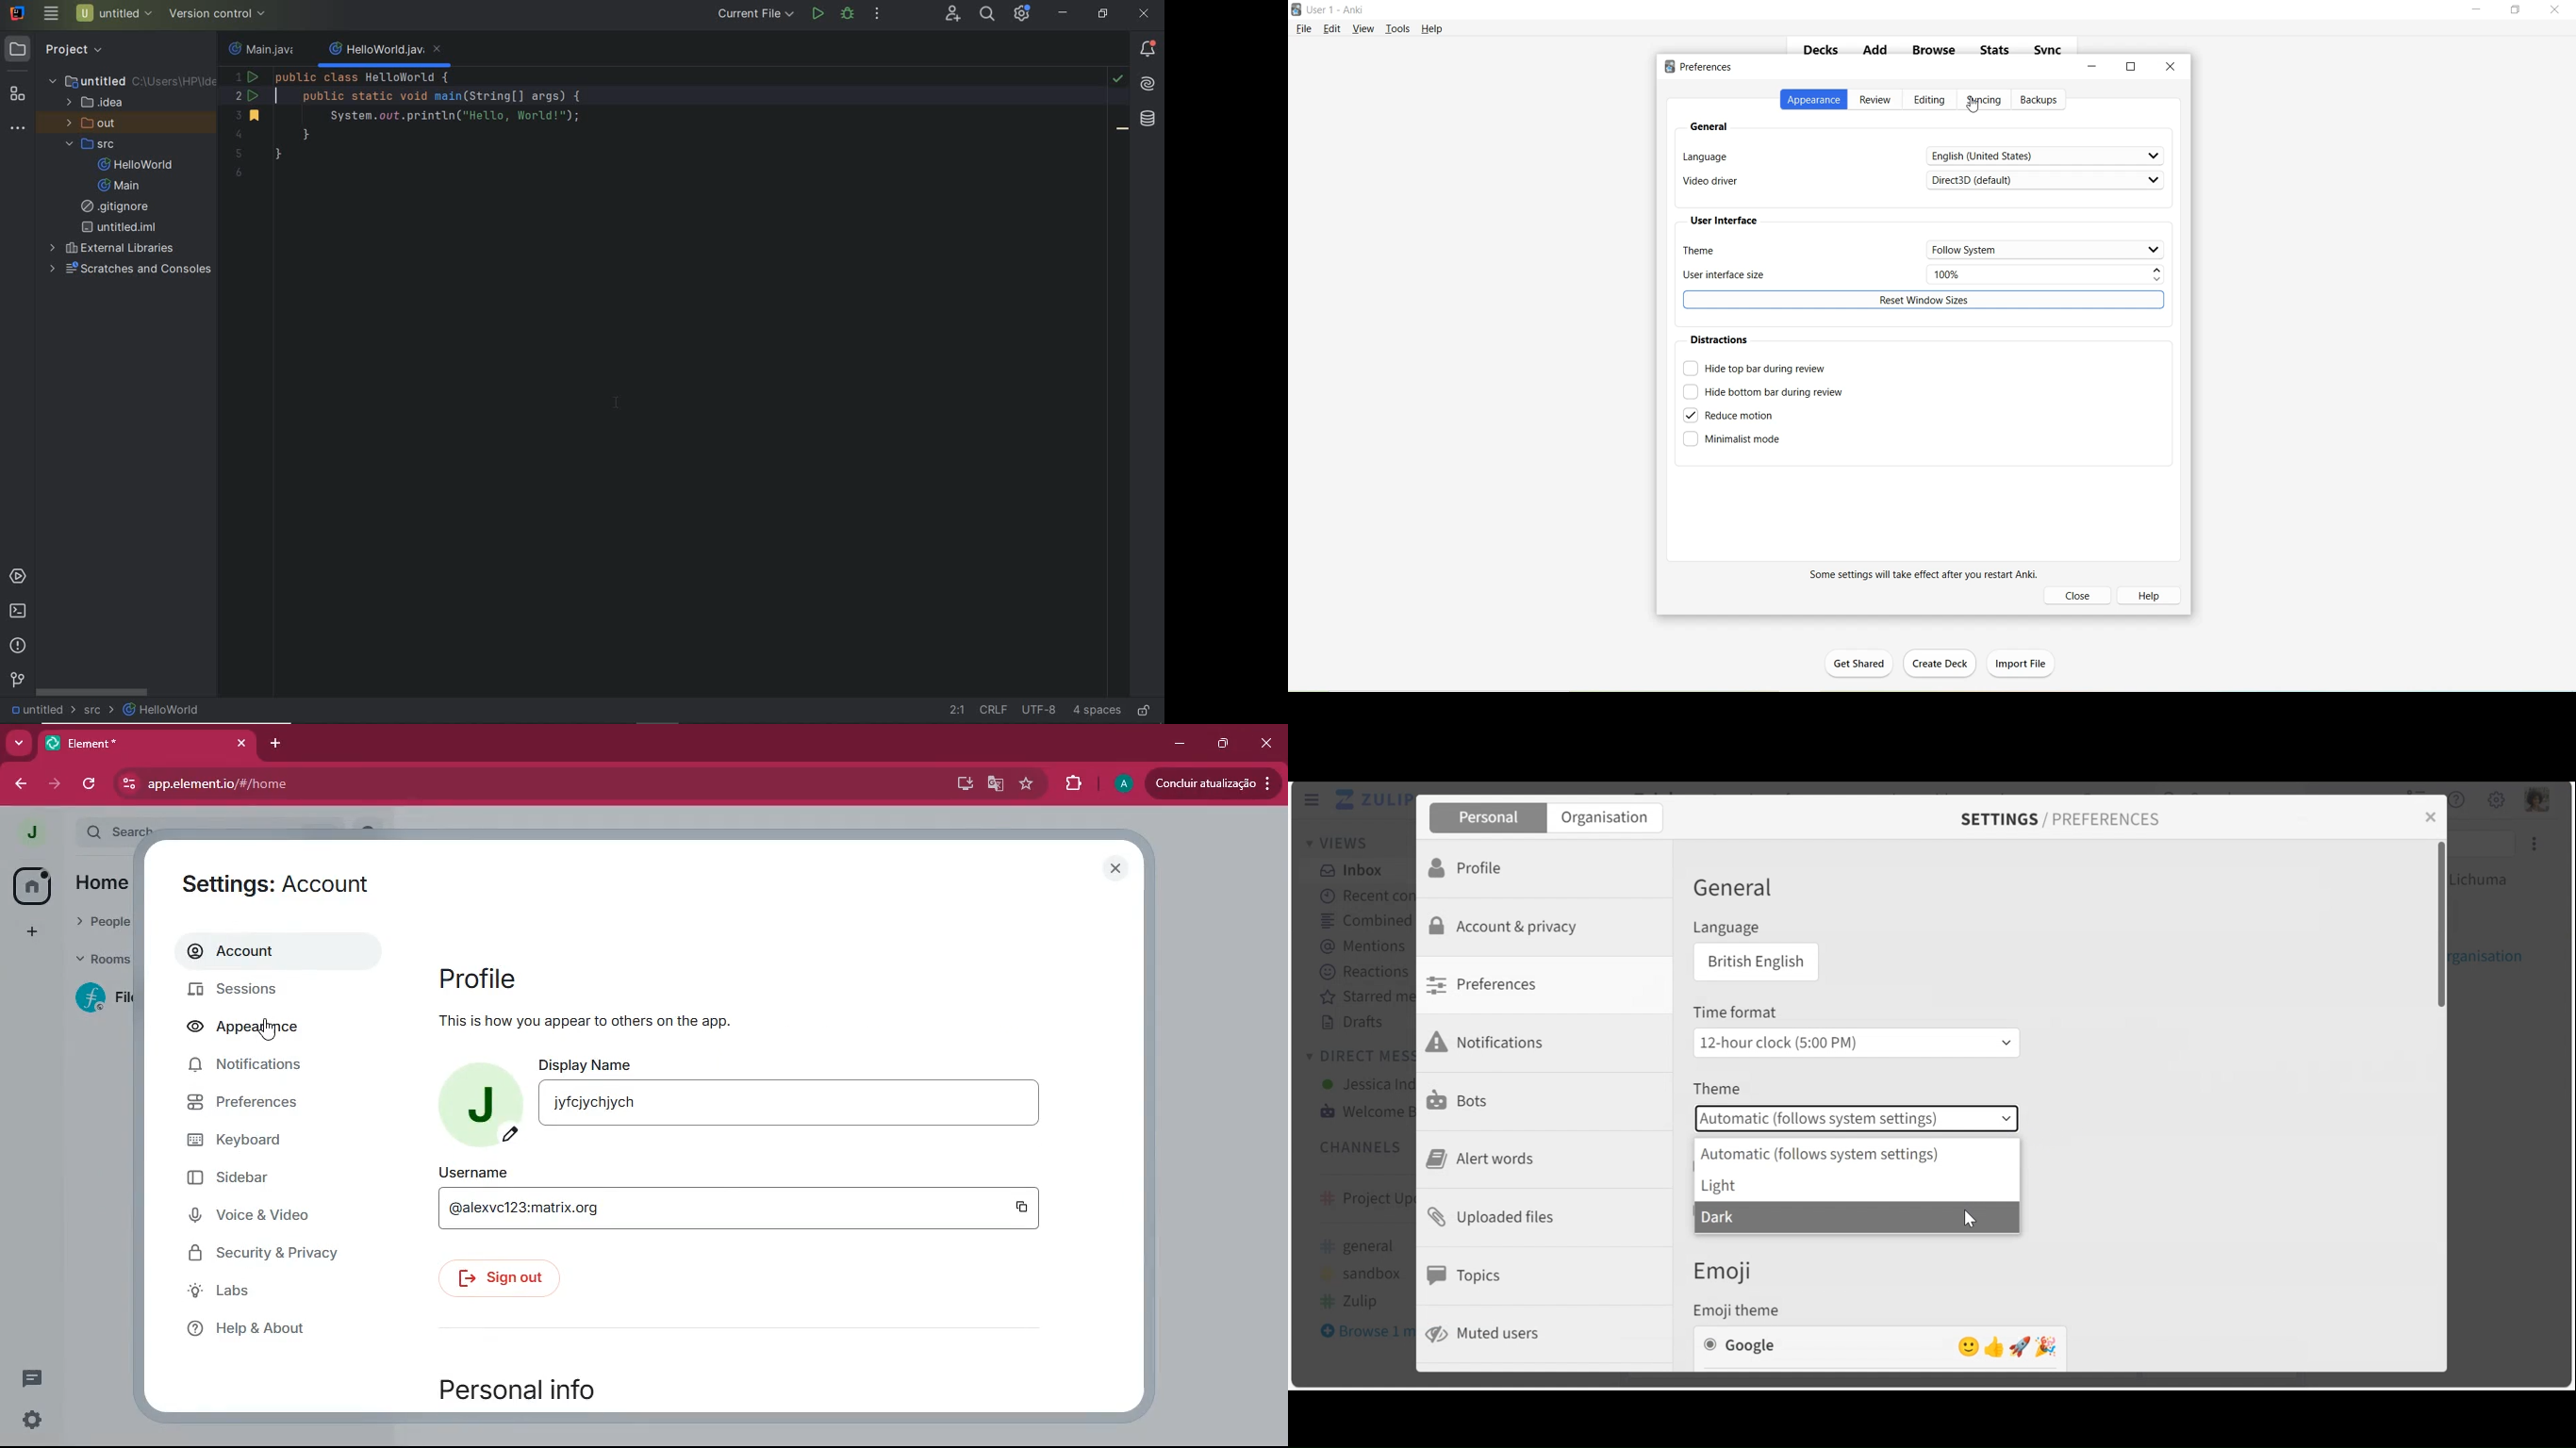 This screenshot has height=1456, width=2576. I want to click on Review, so click(1876, 101).